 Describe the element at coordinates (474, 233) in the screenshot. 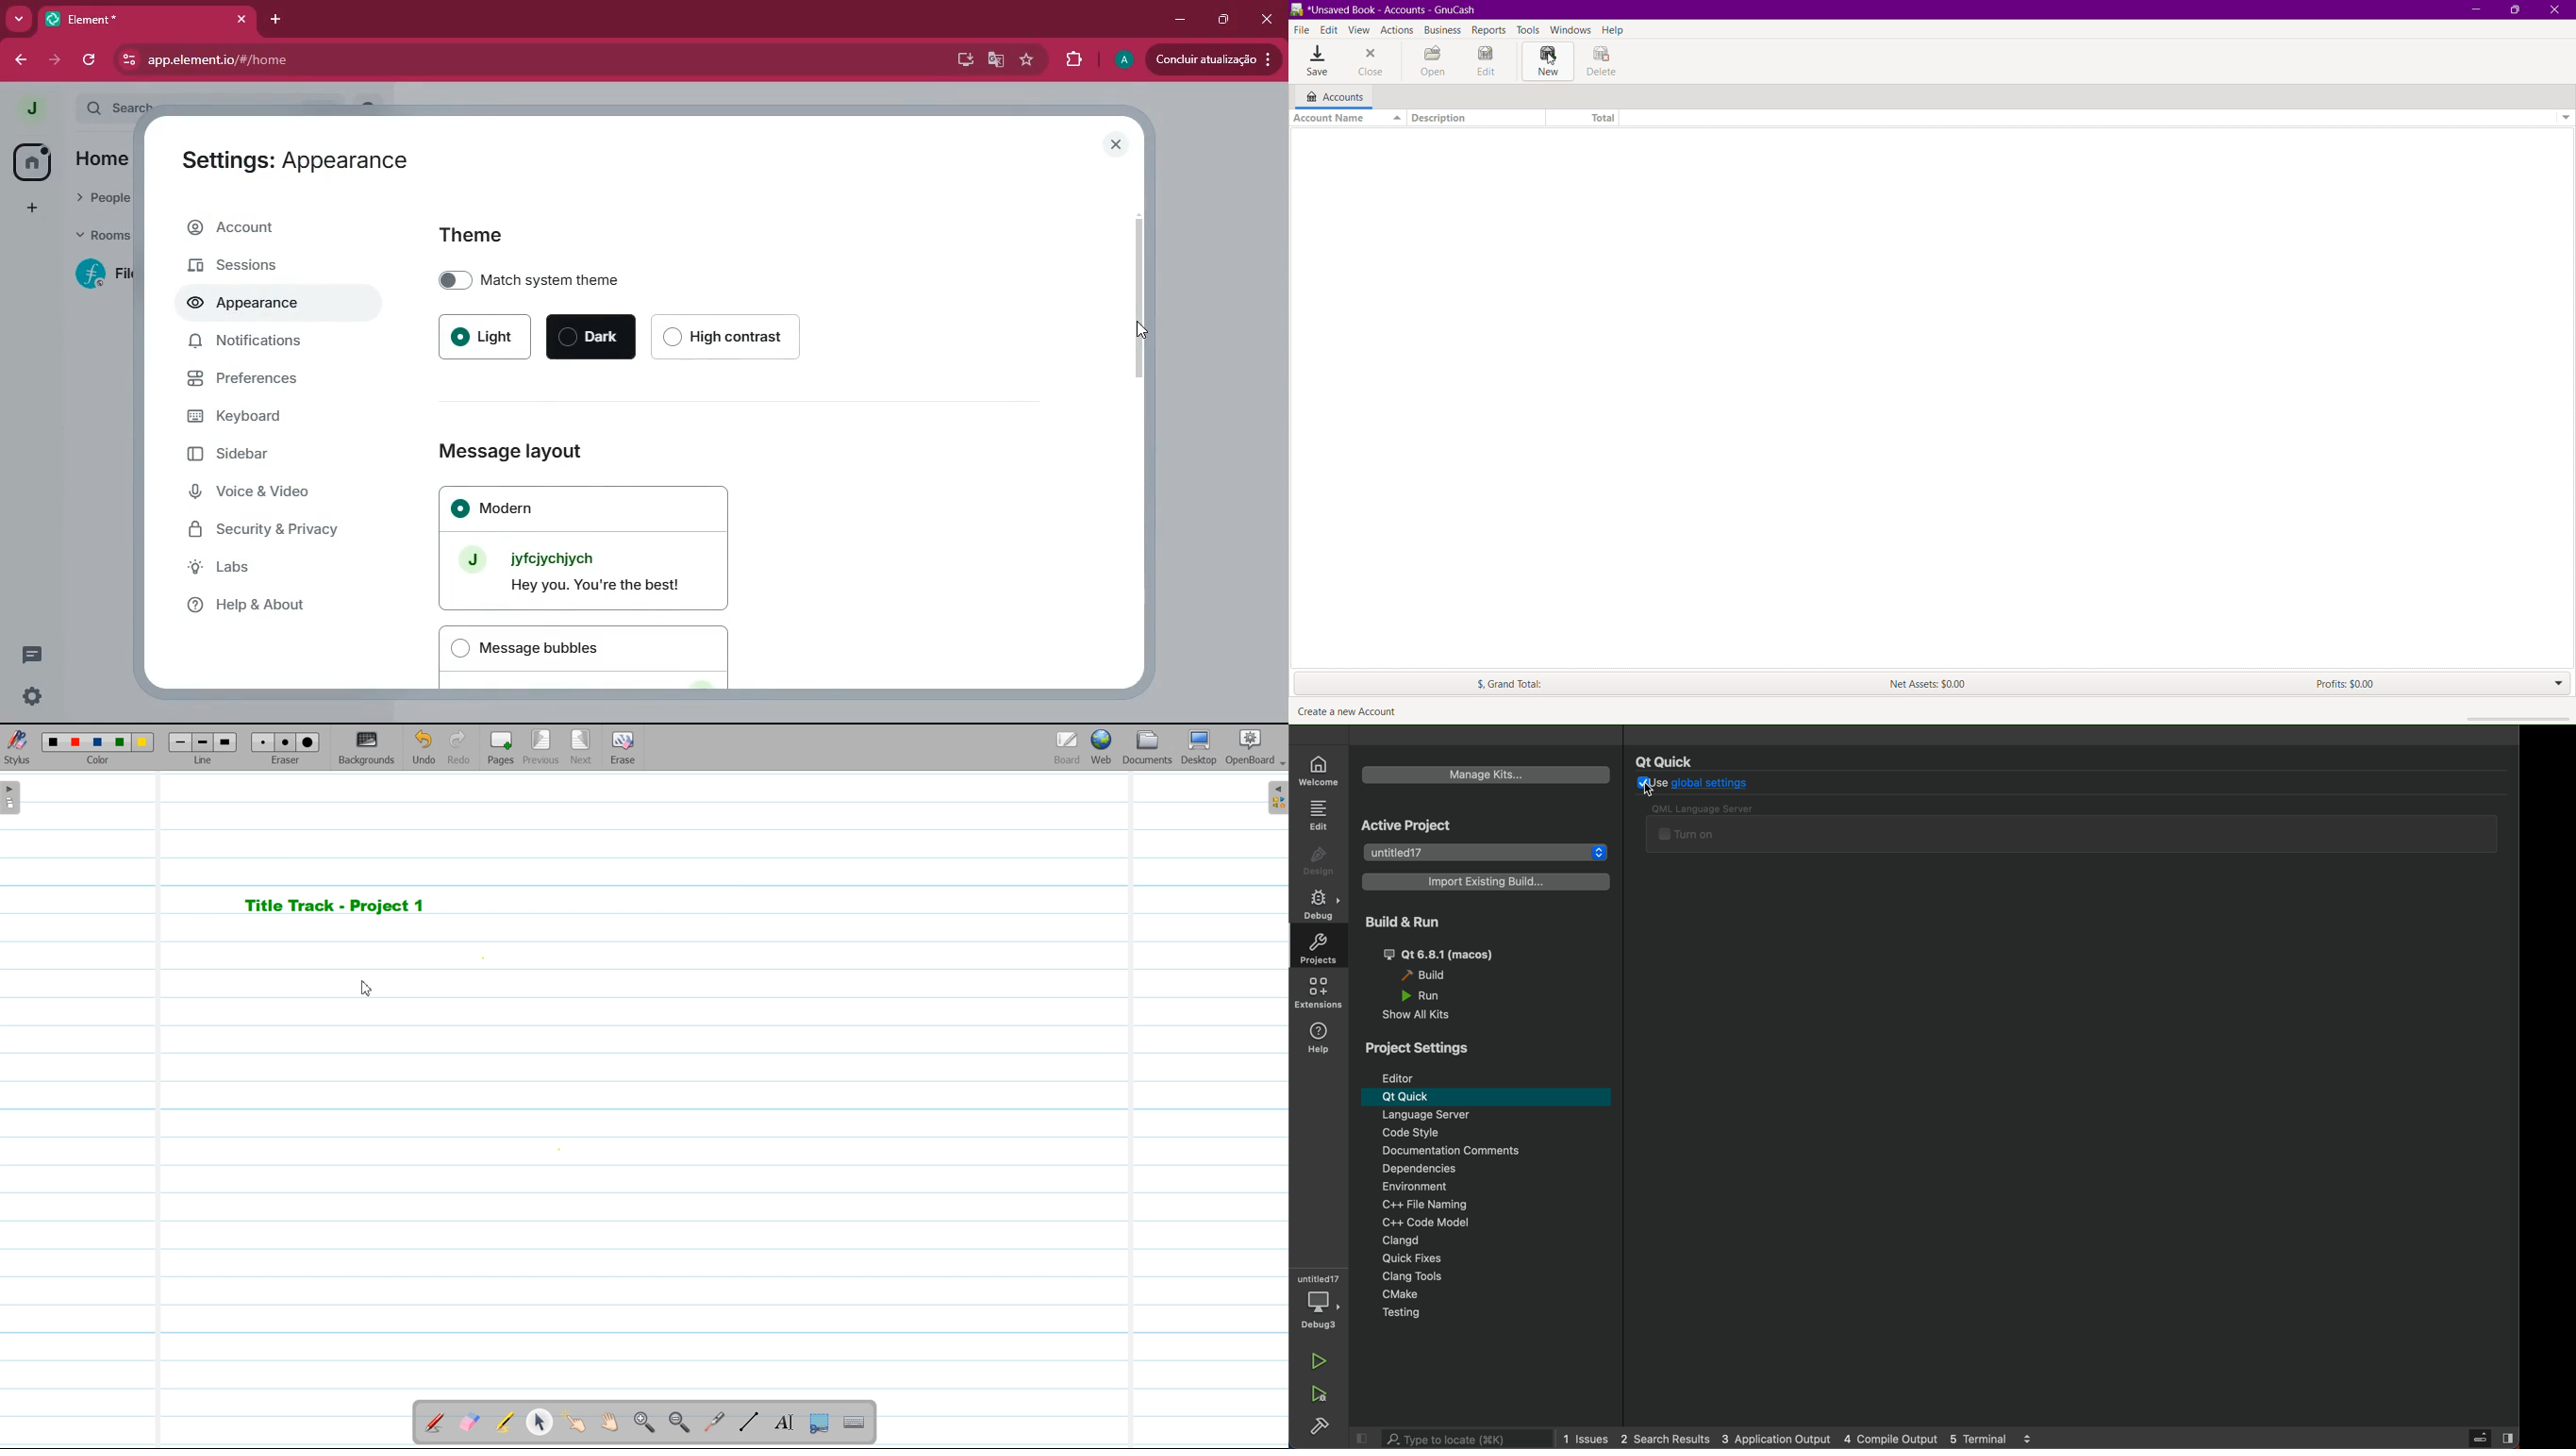

I see `Theme` at that location.